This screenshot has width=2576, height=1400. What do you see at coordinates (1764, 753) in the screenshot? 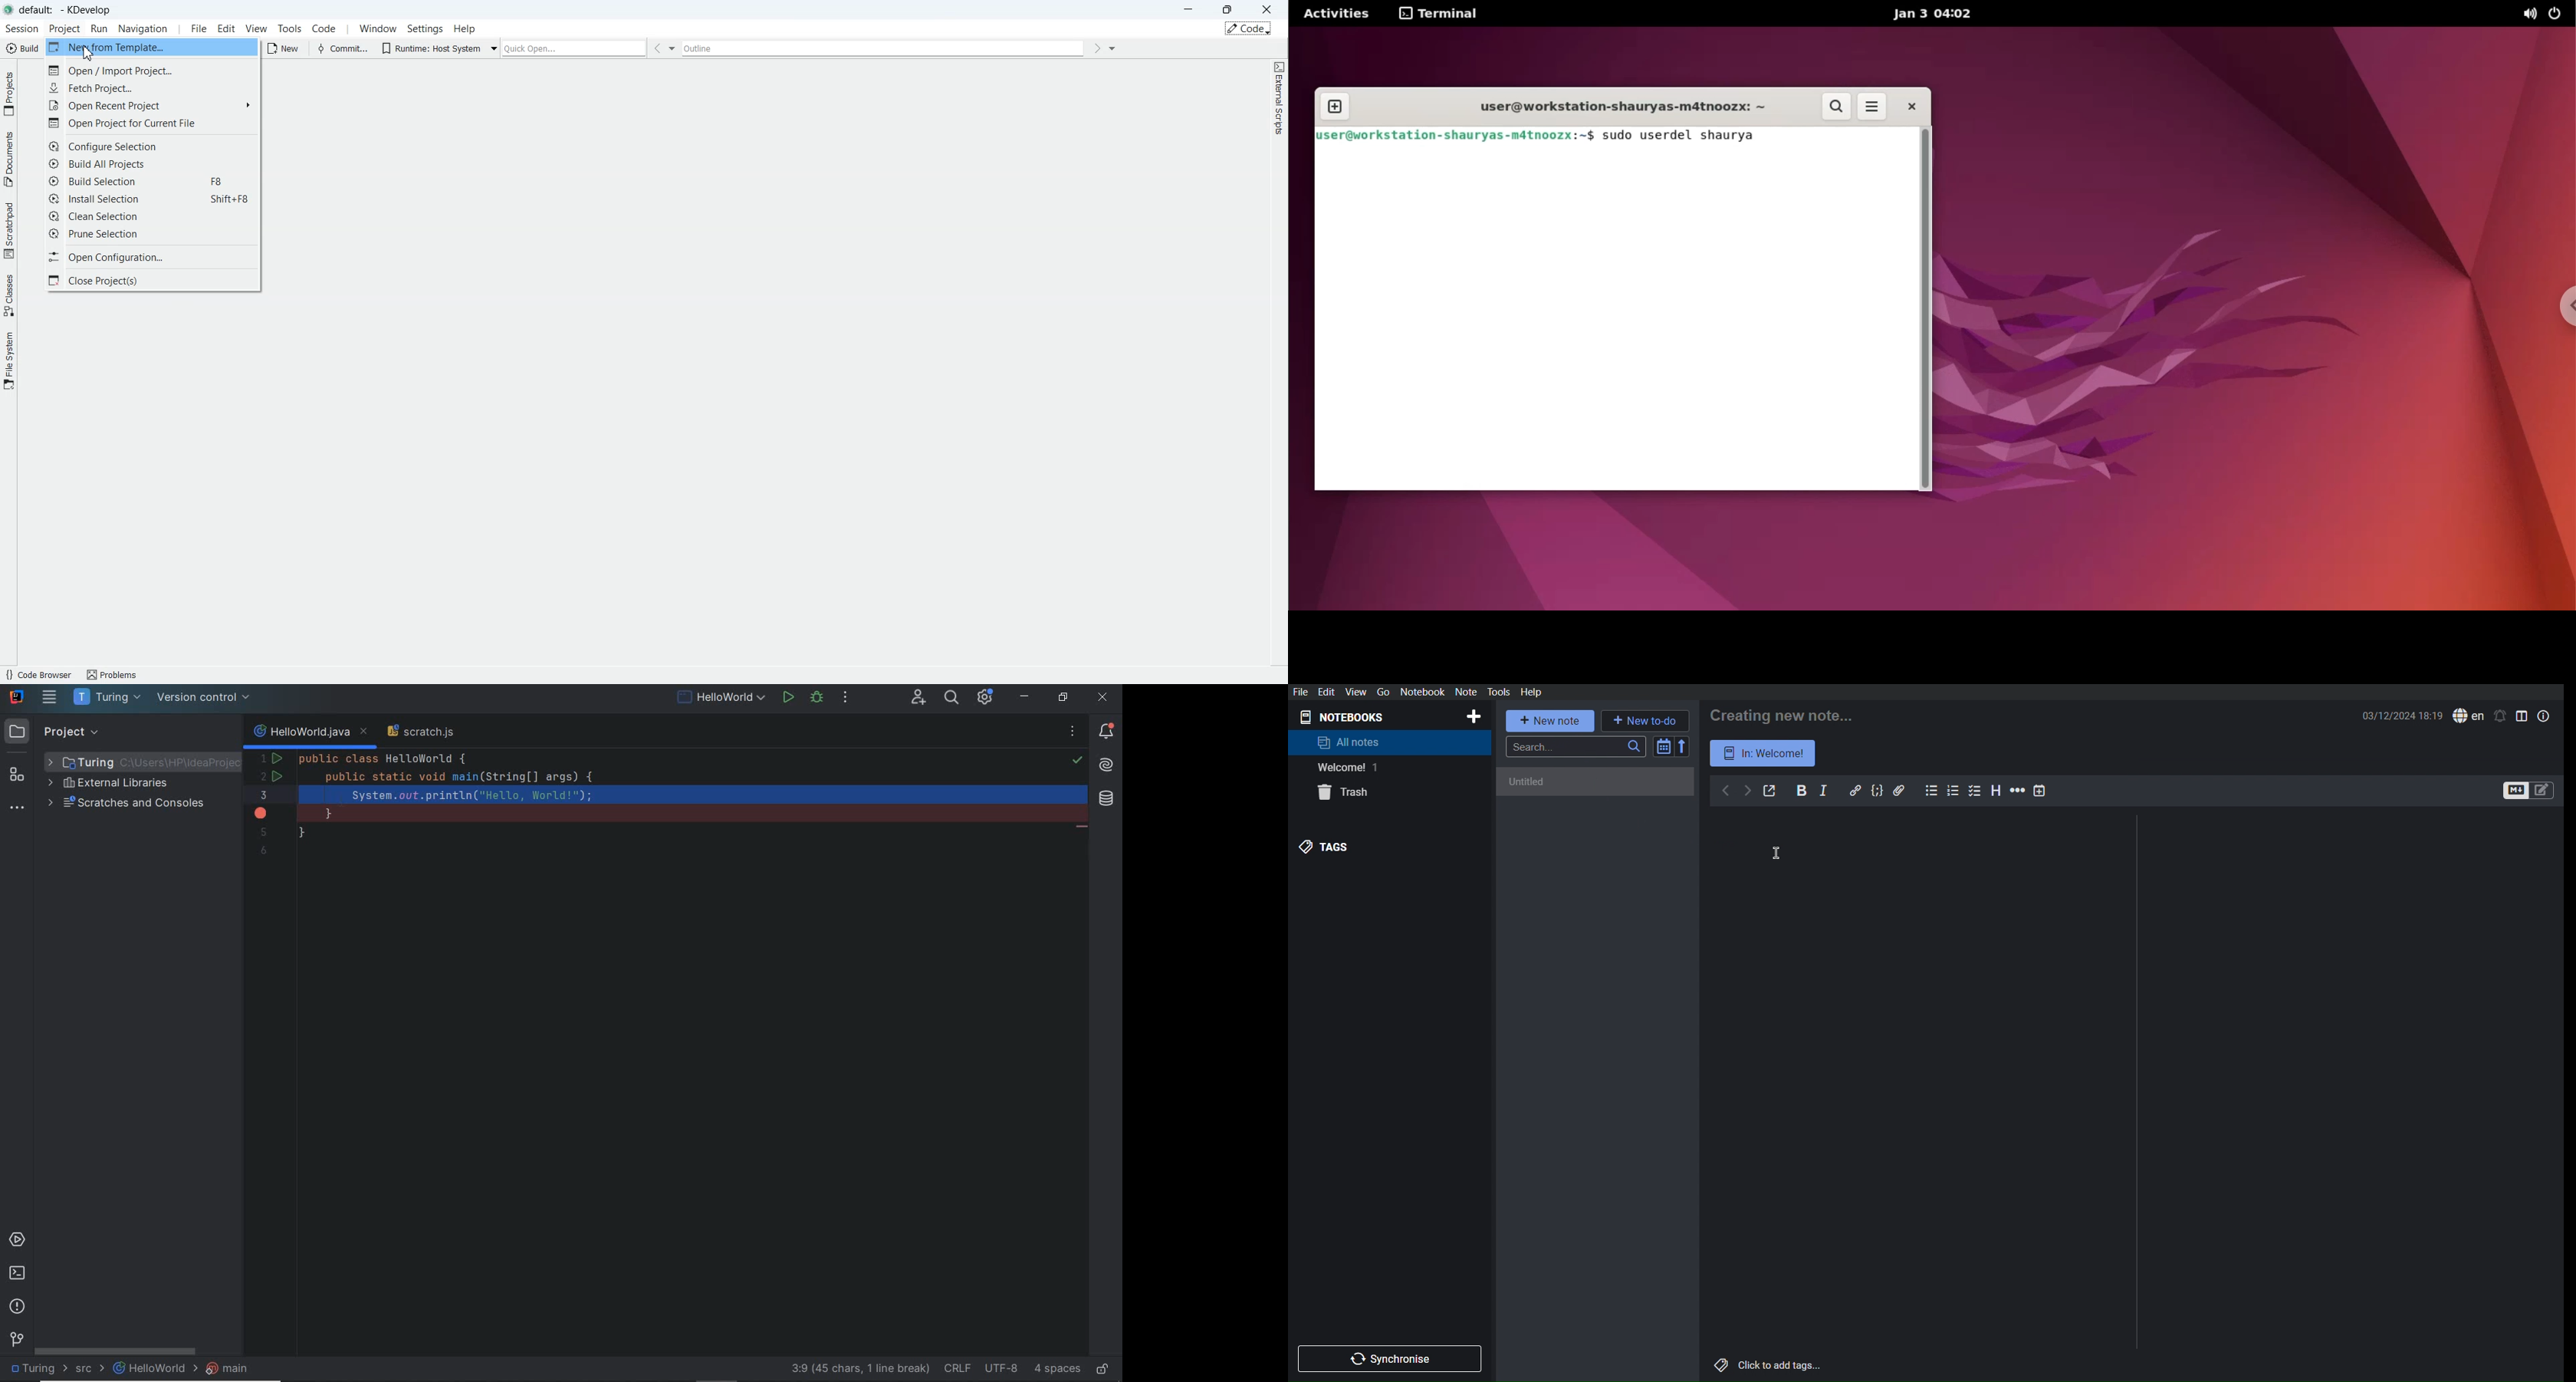
I see `In: Welcome!` at bounding box center [1764, 753].